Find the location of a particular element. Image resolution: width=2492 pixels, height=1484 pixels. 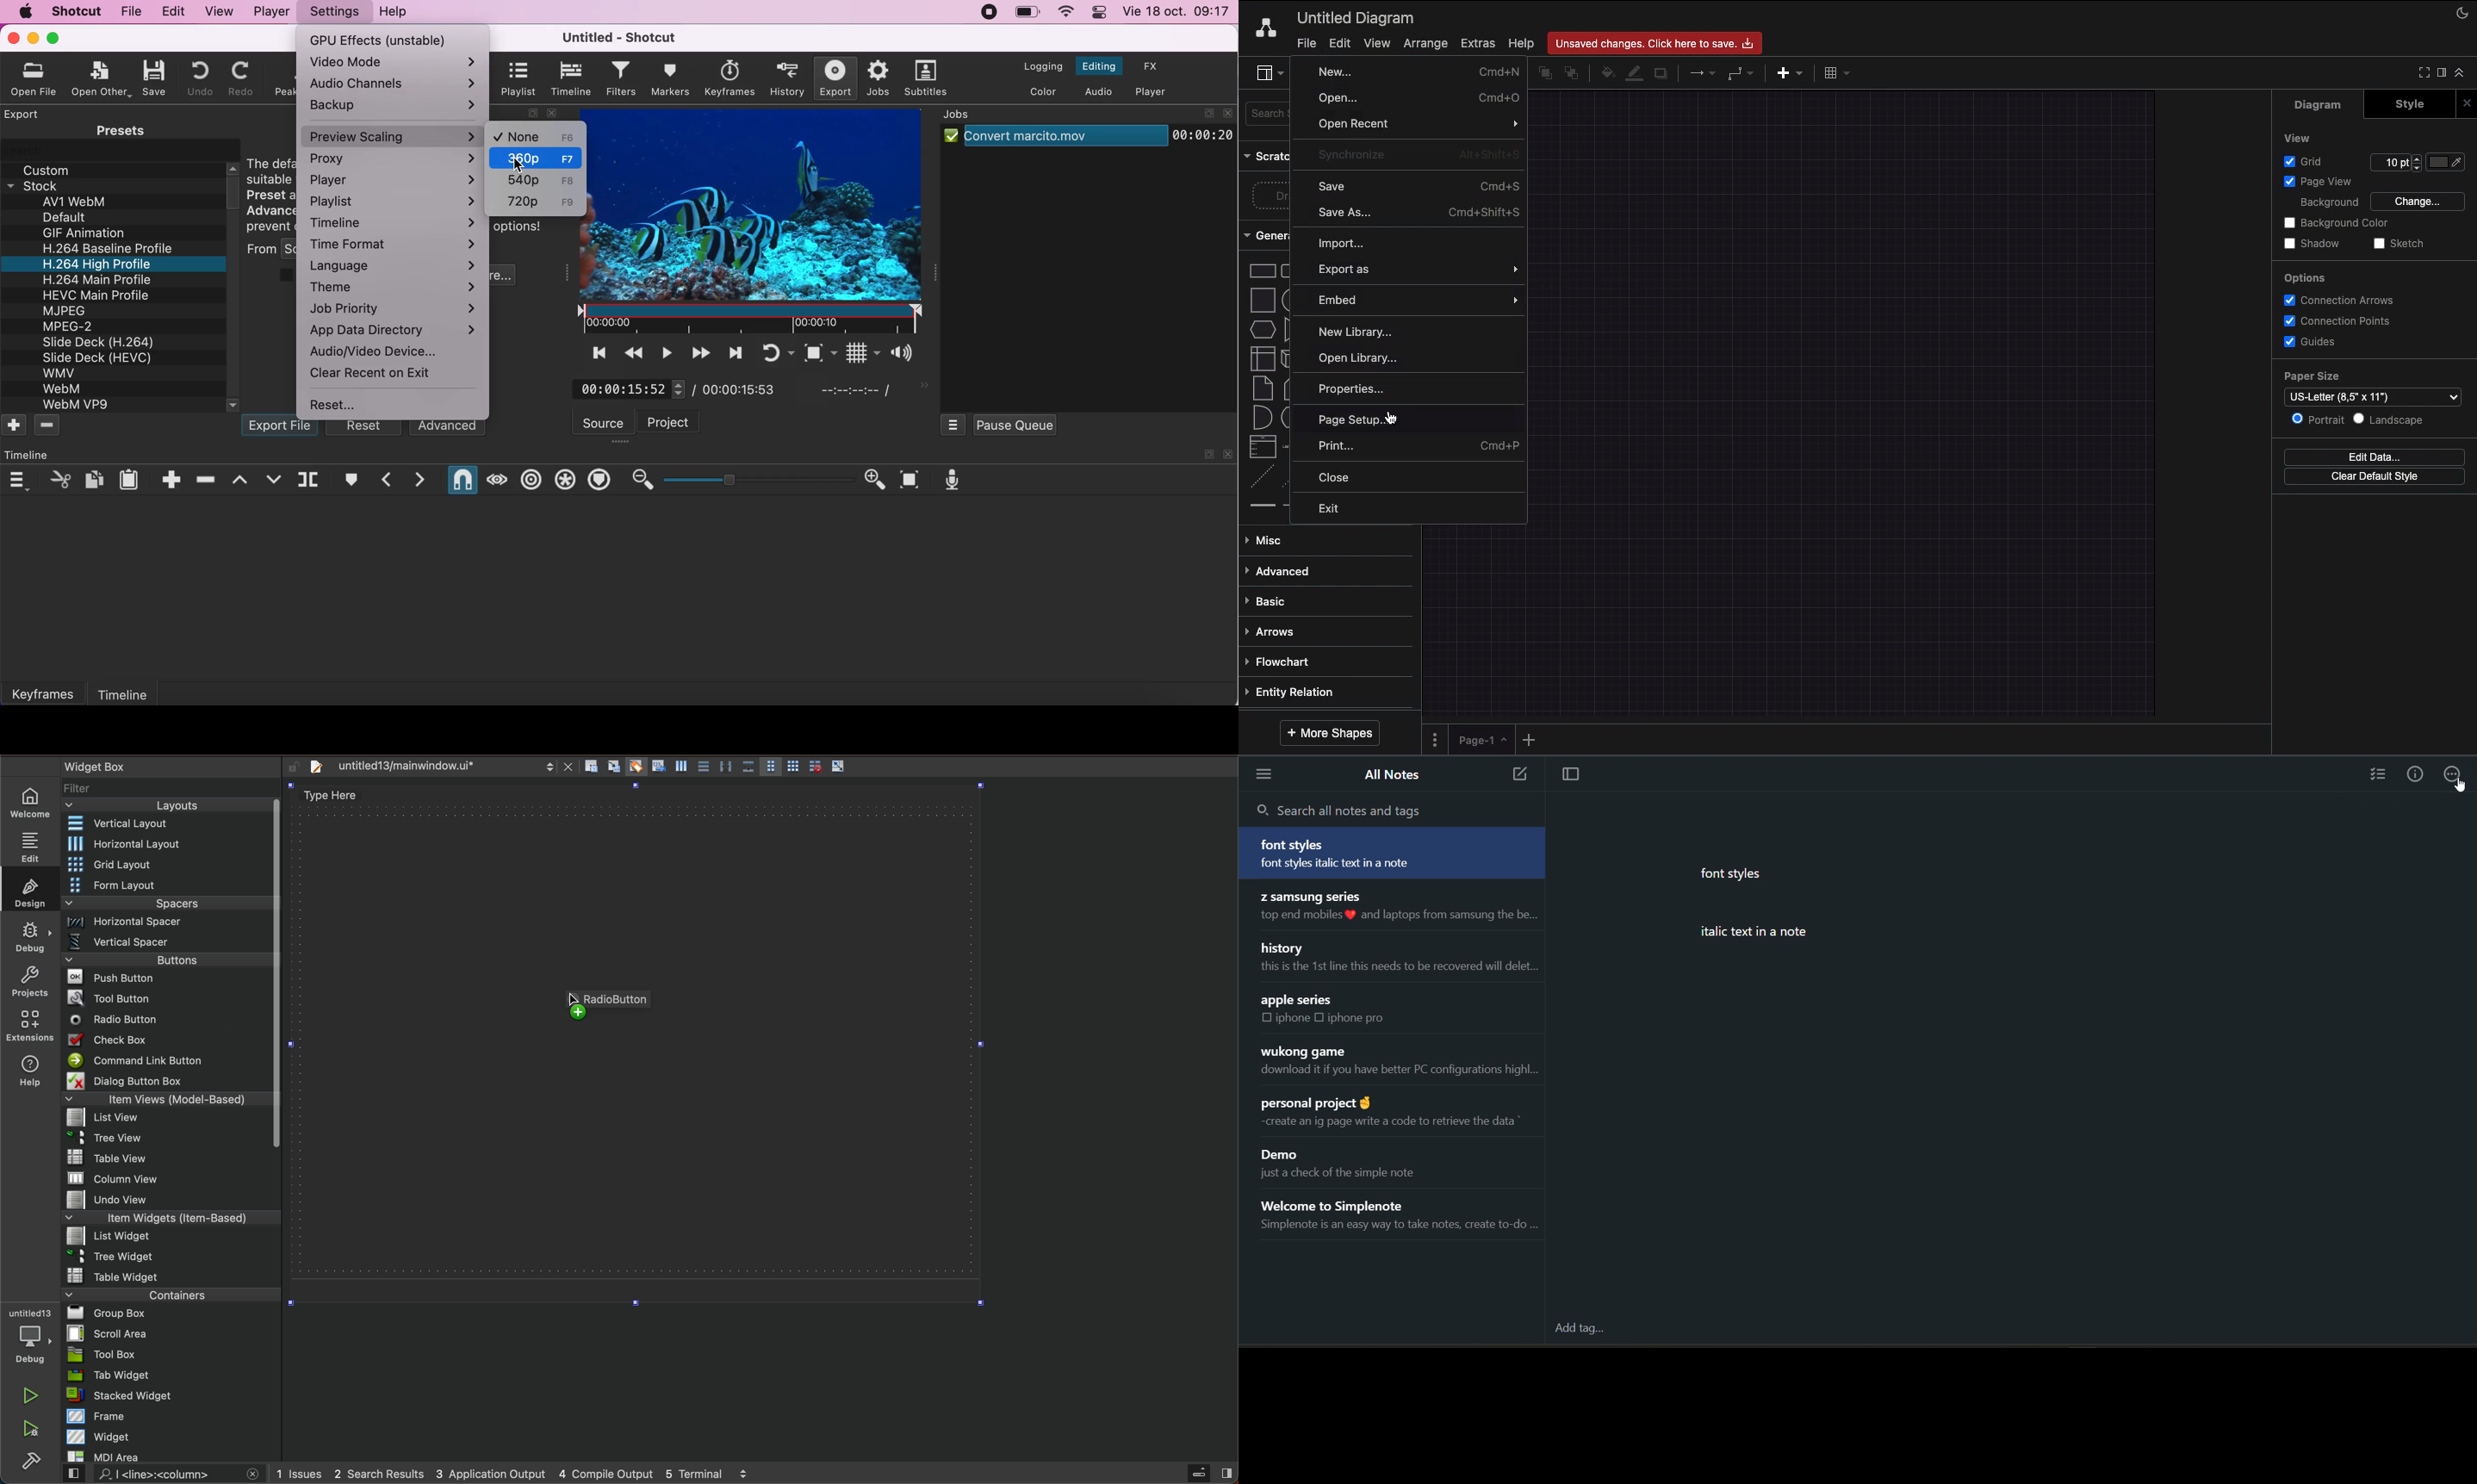

WebM is located at coordinates (66, 388).